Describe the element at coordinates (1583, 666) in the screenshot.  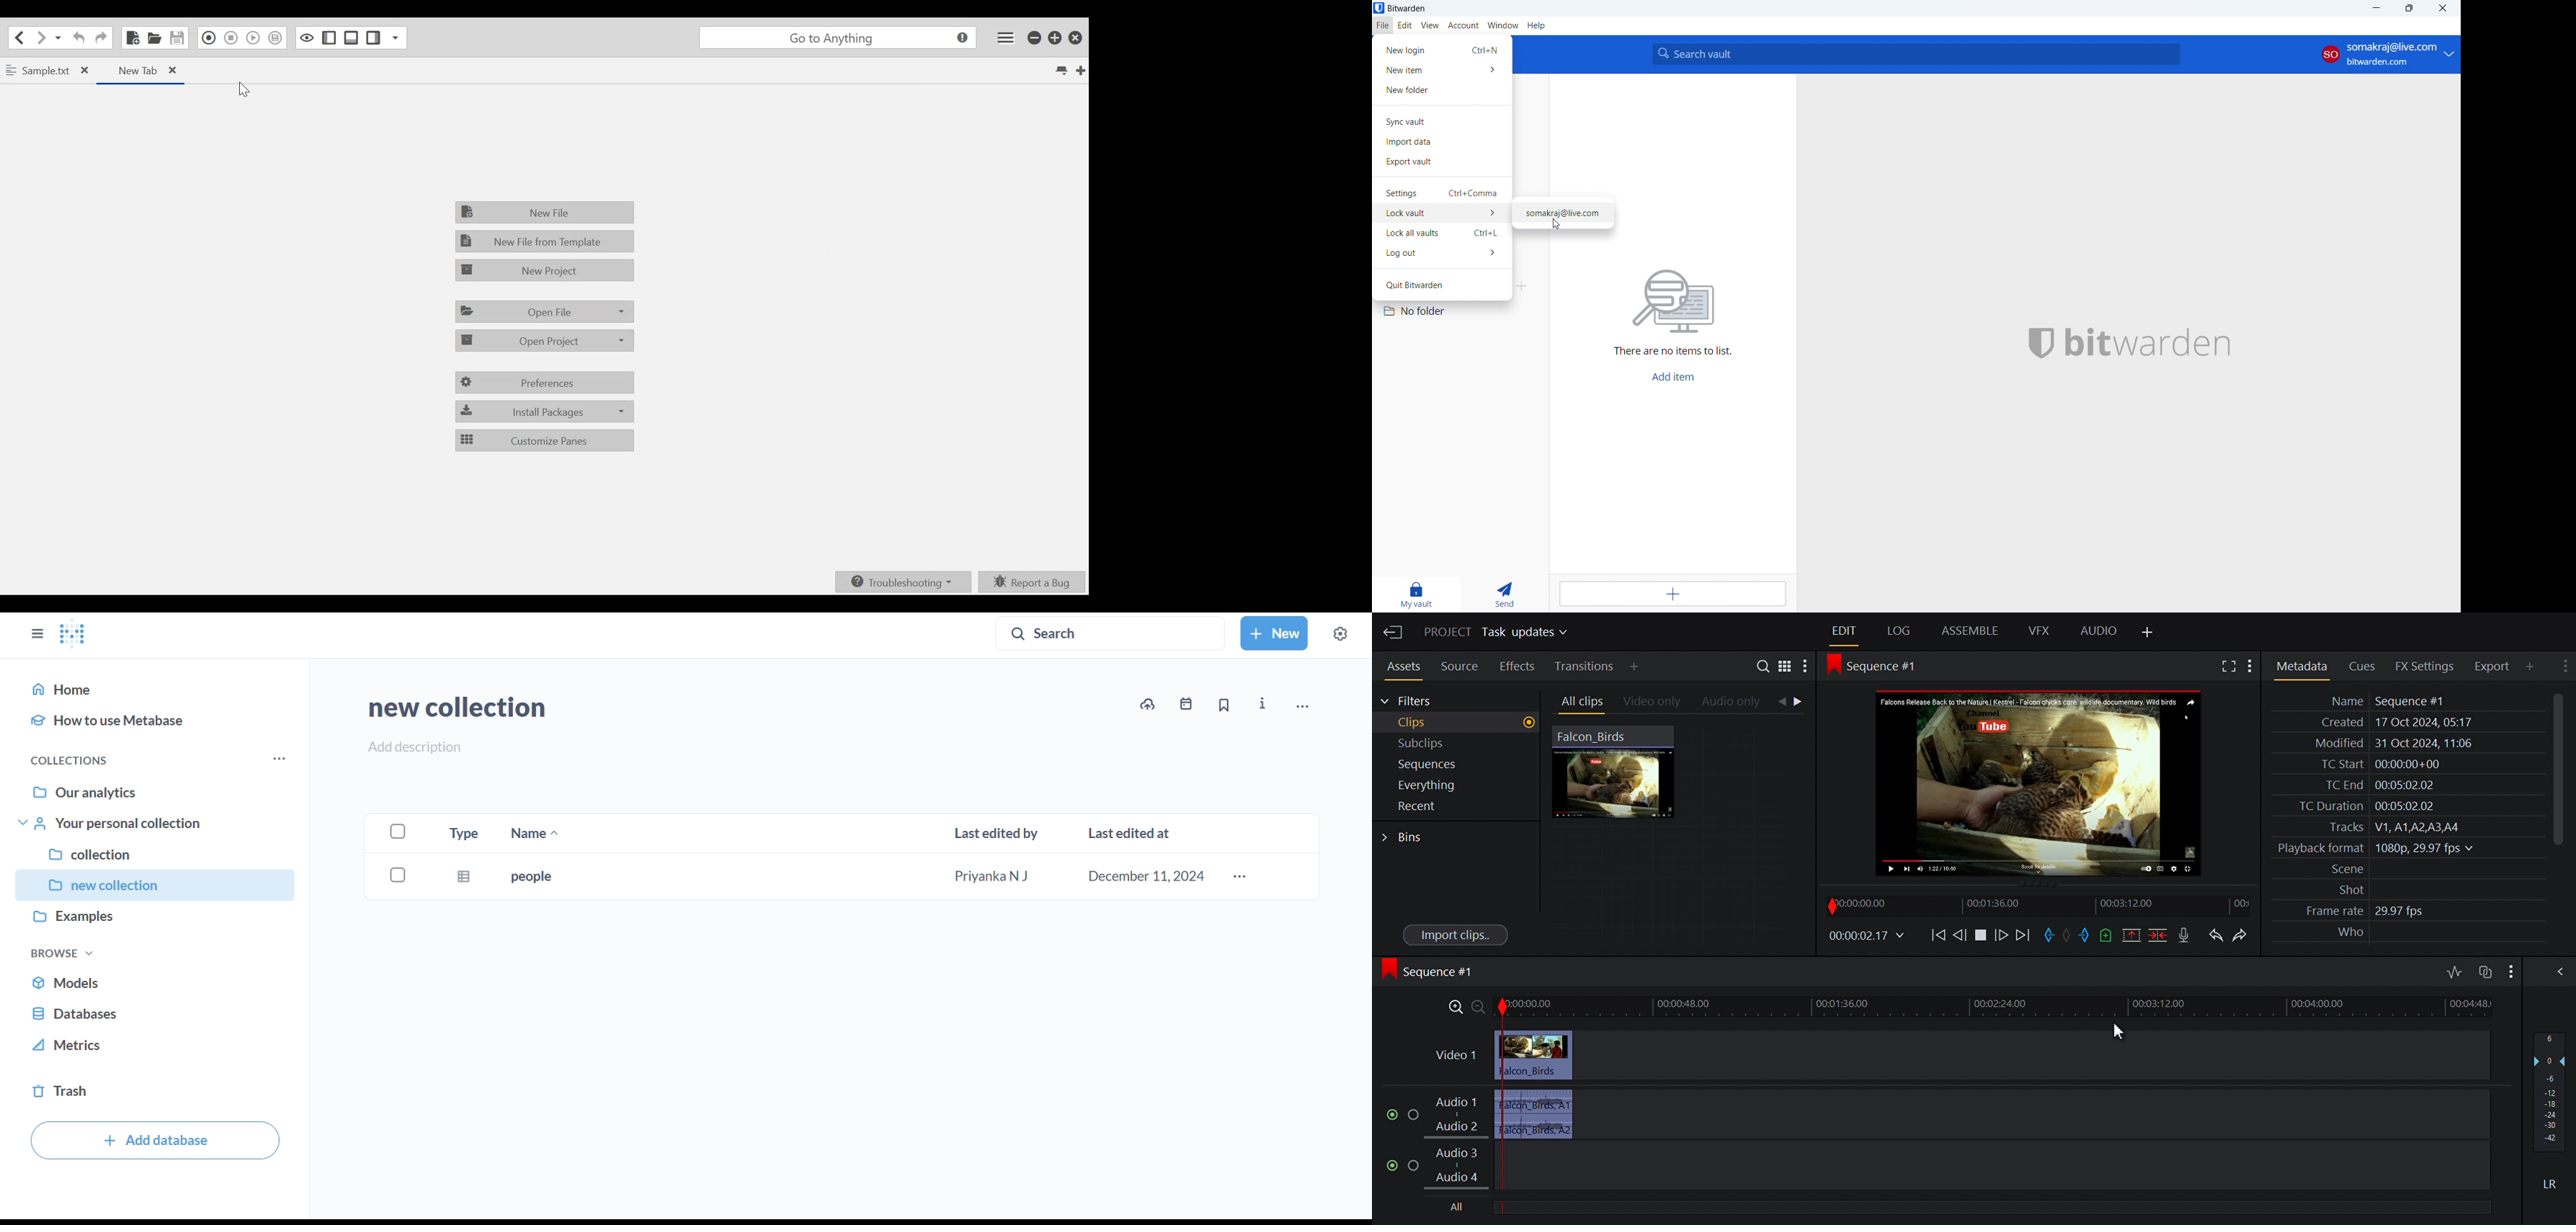
I see `Transition` at that location.